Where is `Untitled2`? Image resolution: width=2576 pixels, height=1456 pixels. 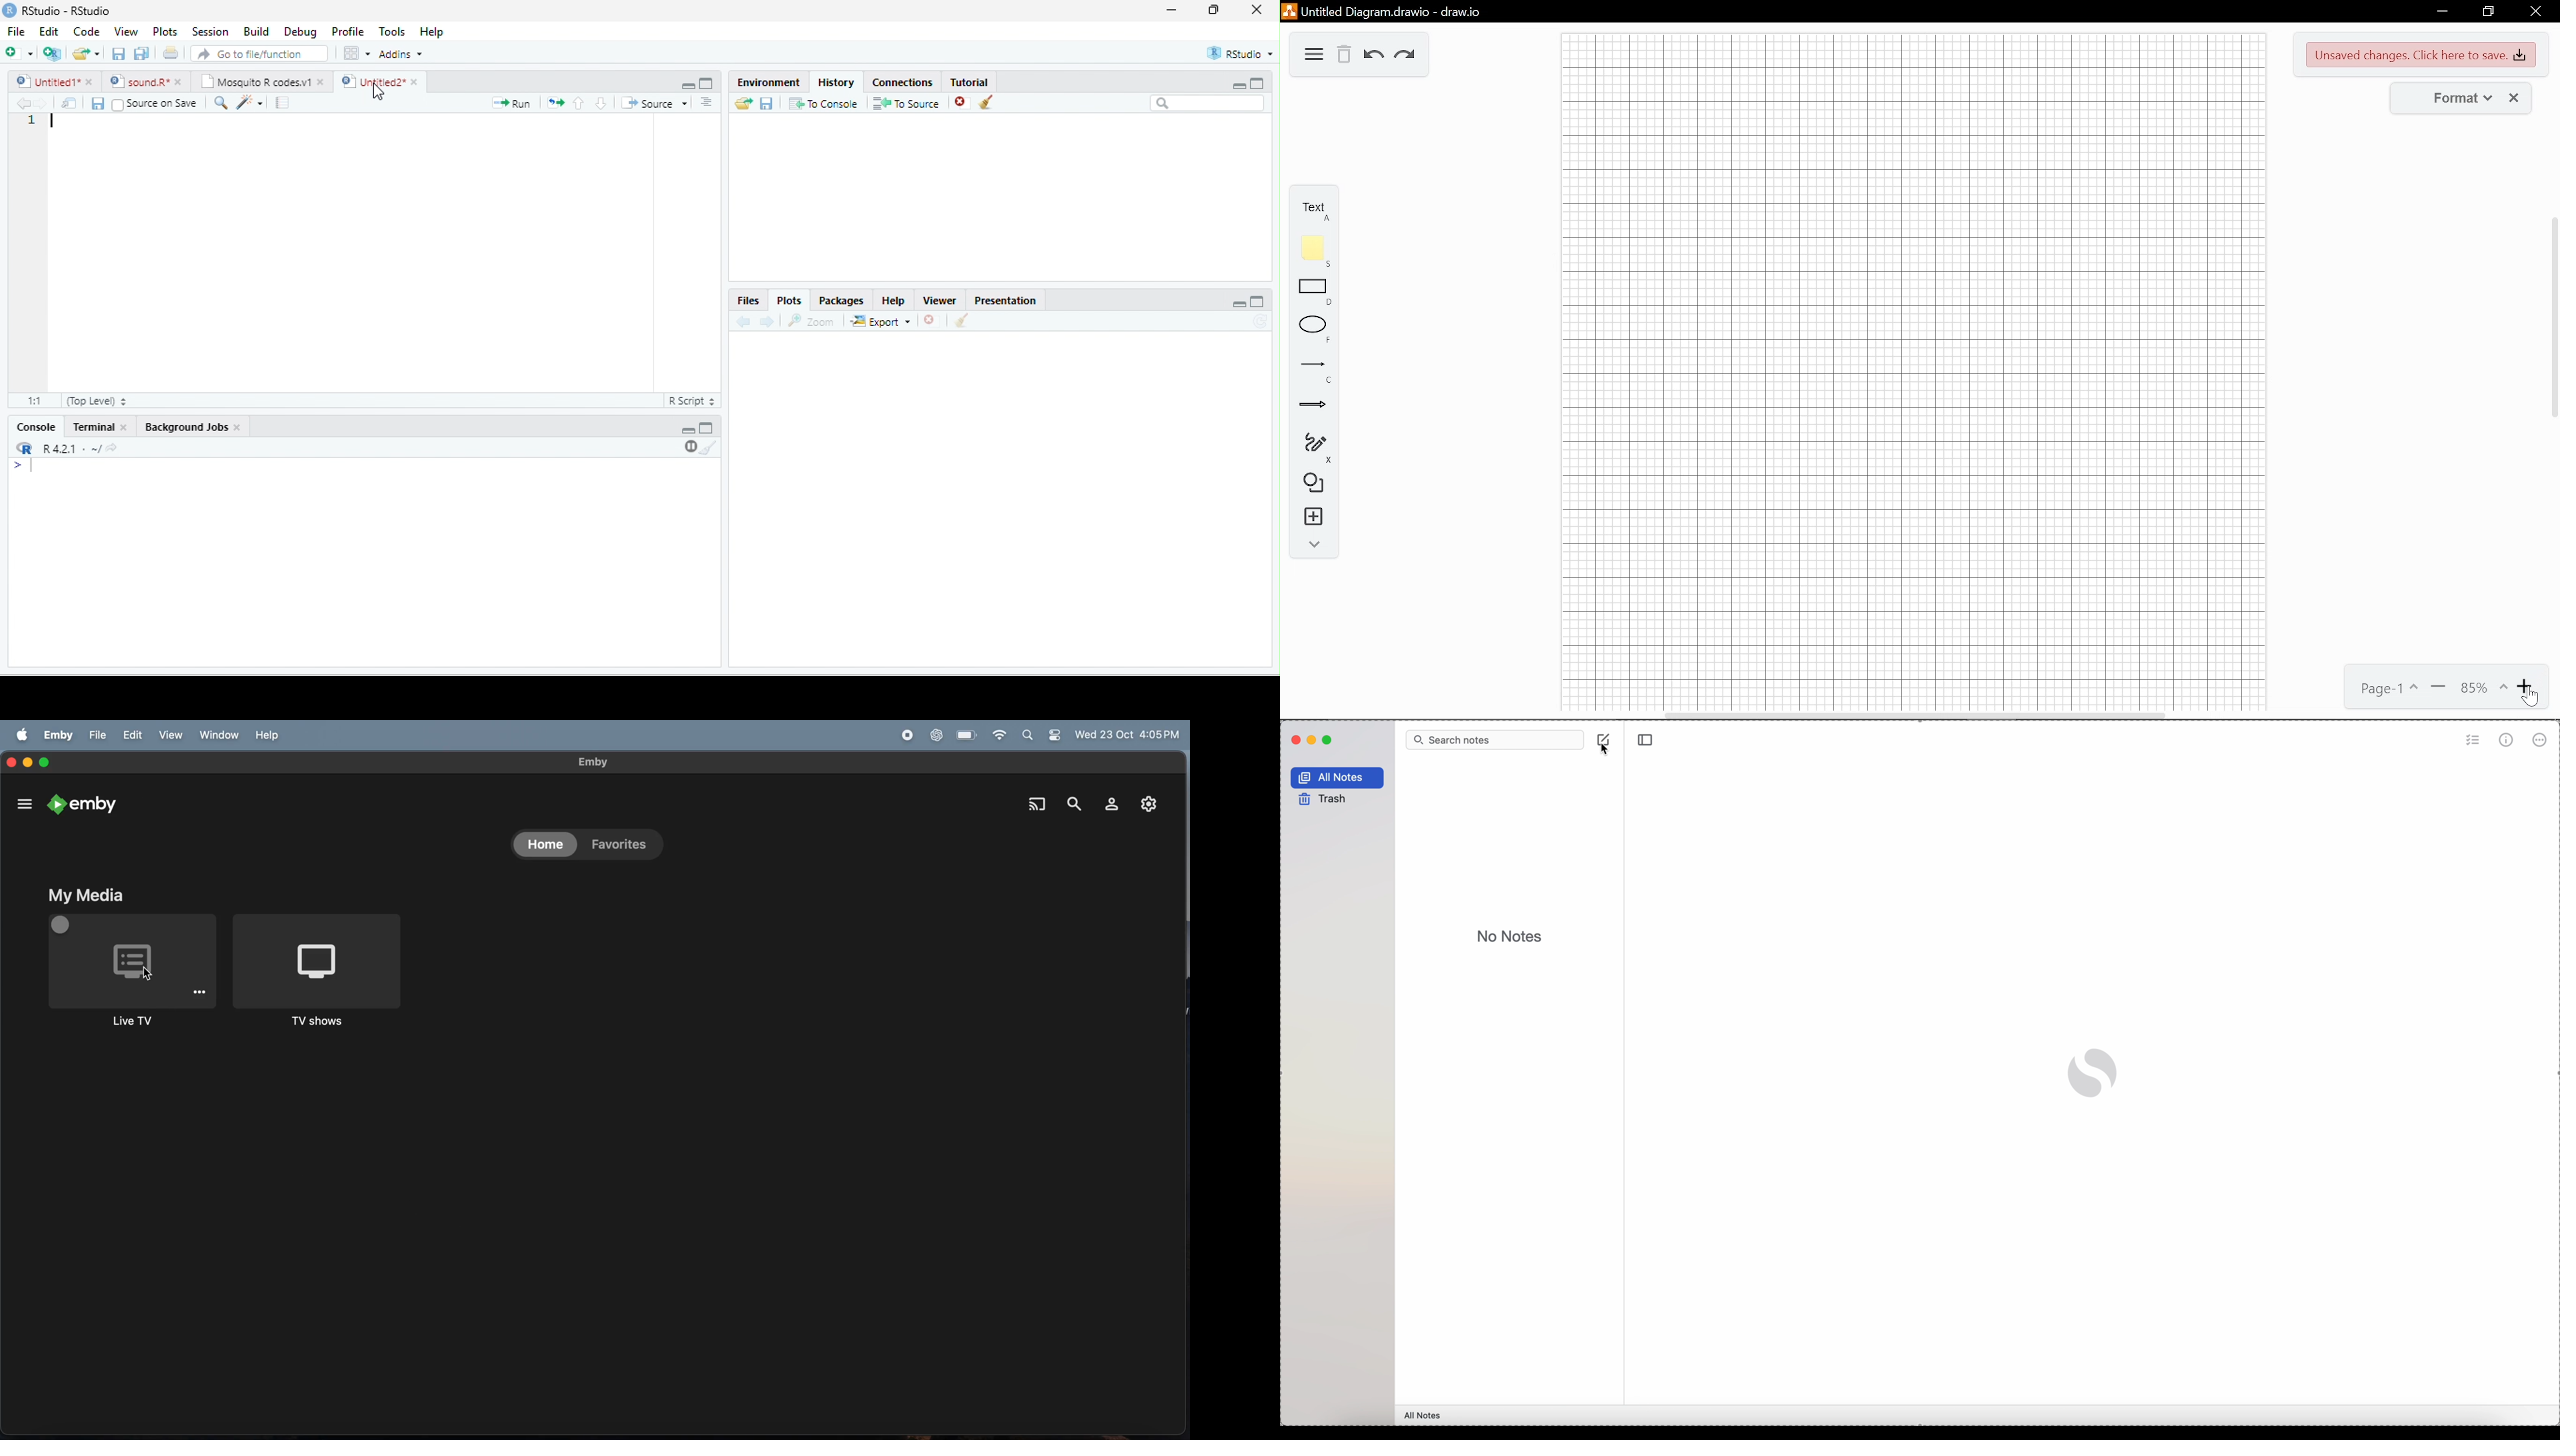 Untitled2 is located at coordinates (371, 82).